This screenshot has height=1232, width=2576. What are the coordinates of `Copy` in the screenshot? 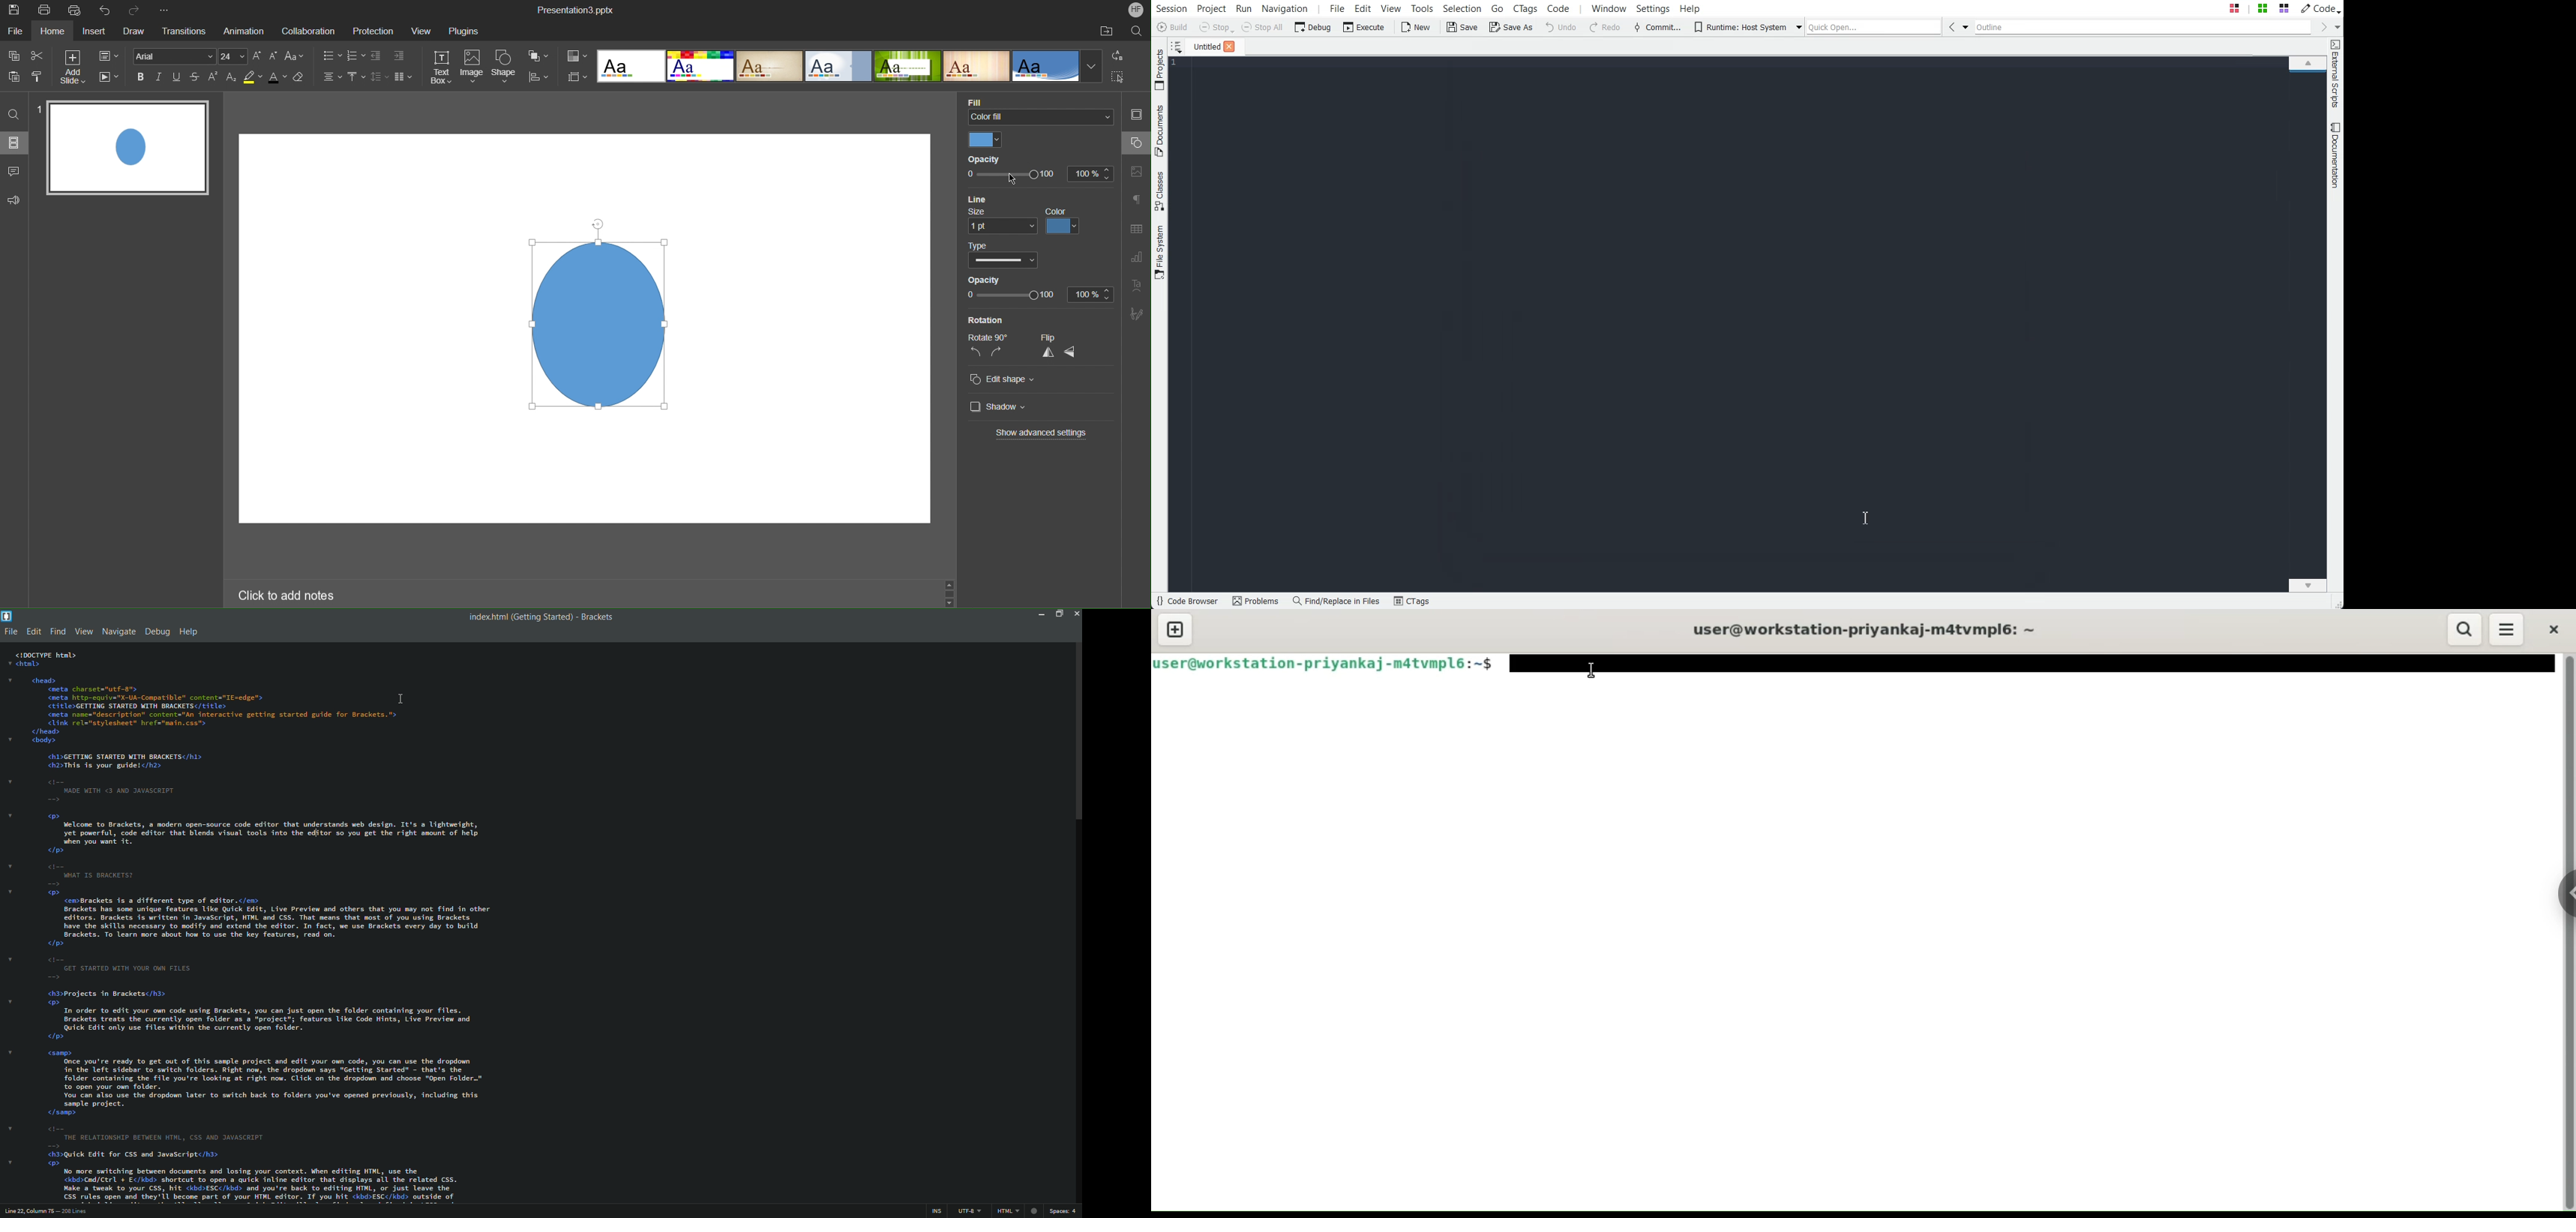 It's located at (14, 55).